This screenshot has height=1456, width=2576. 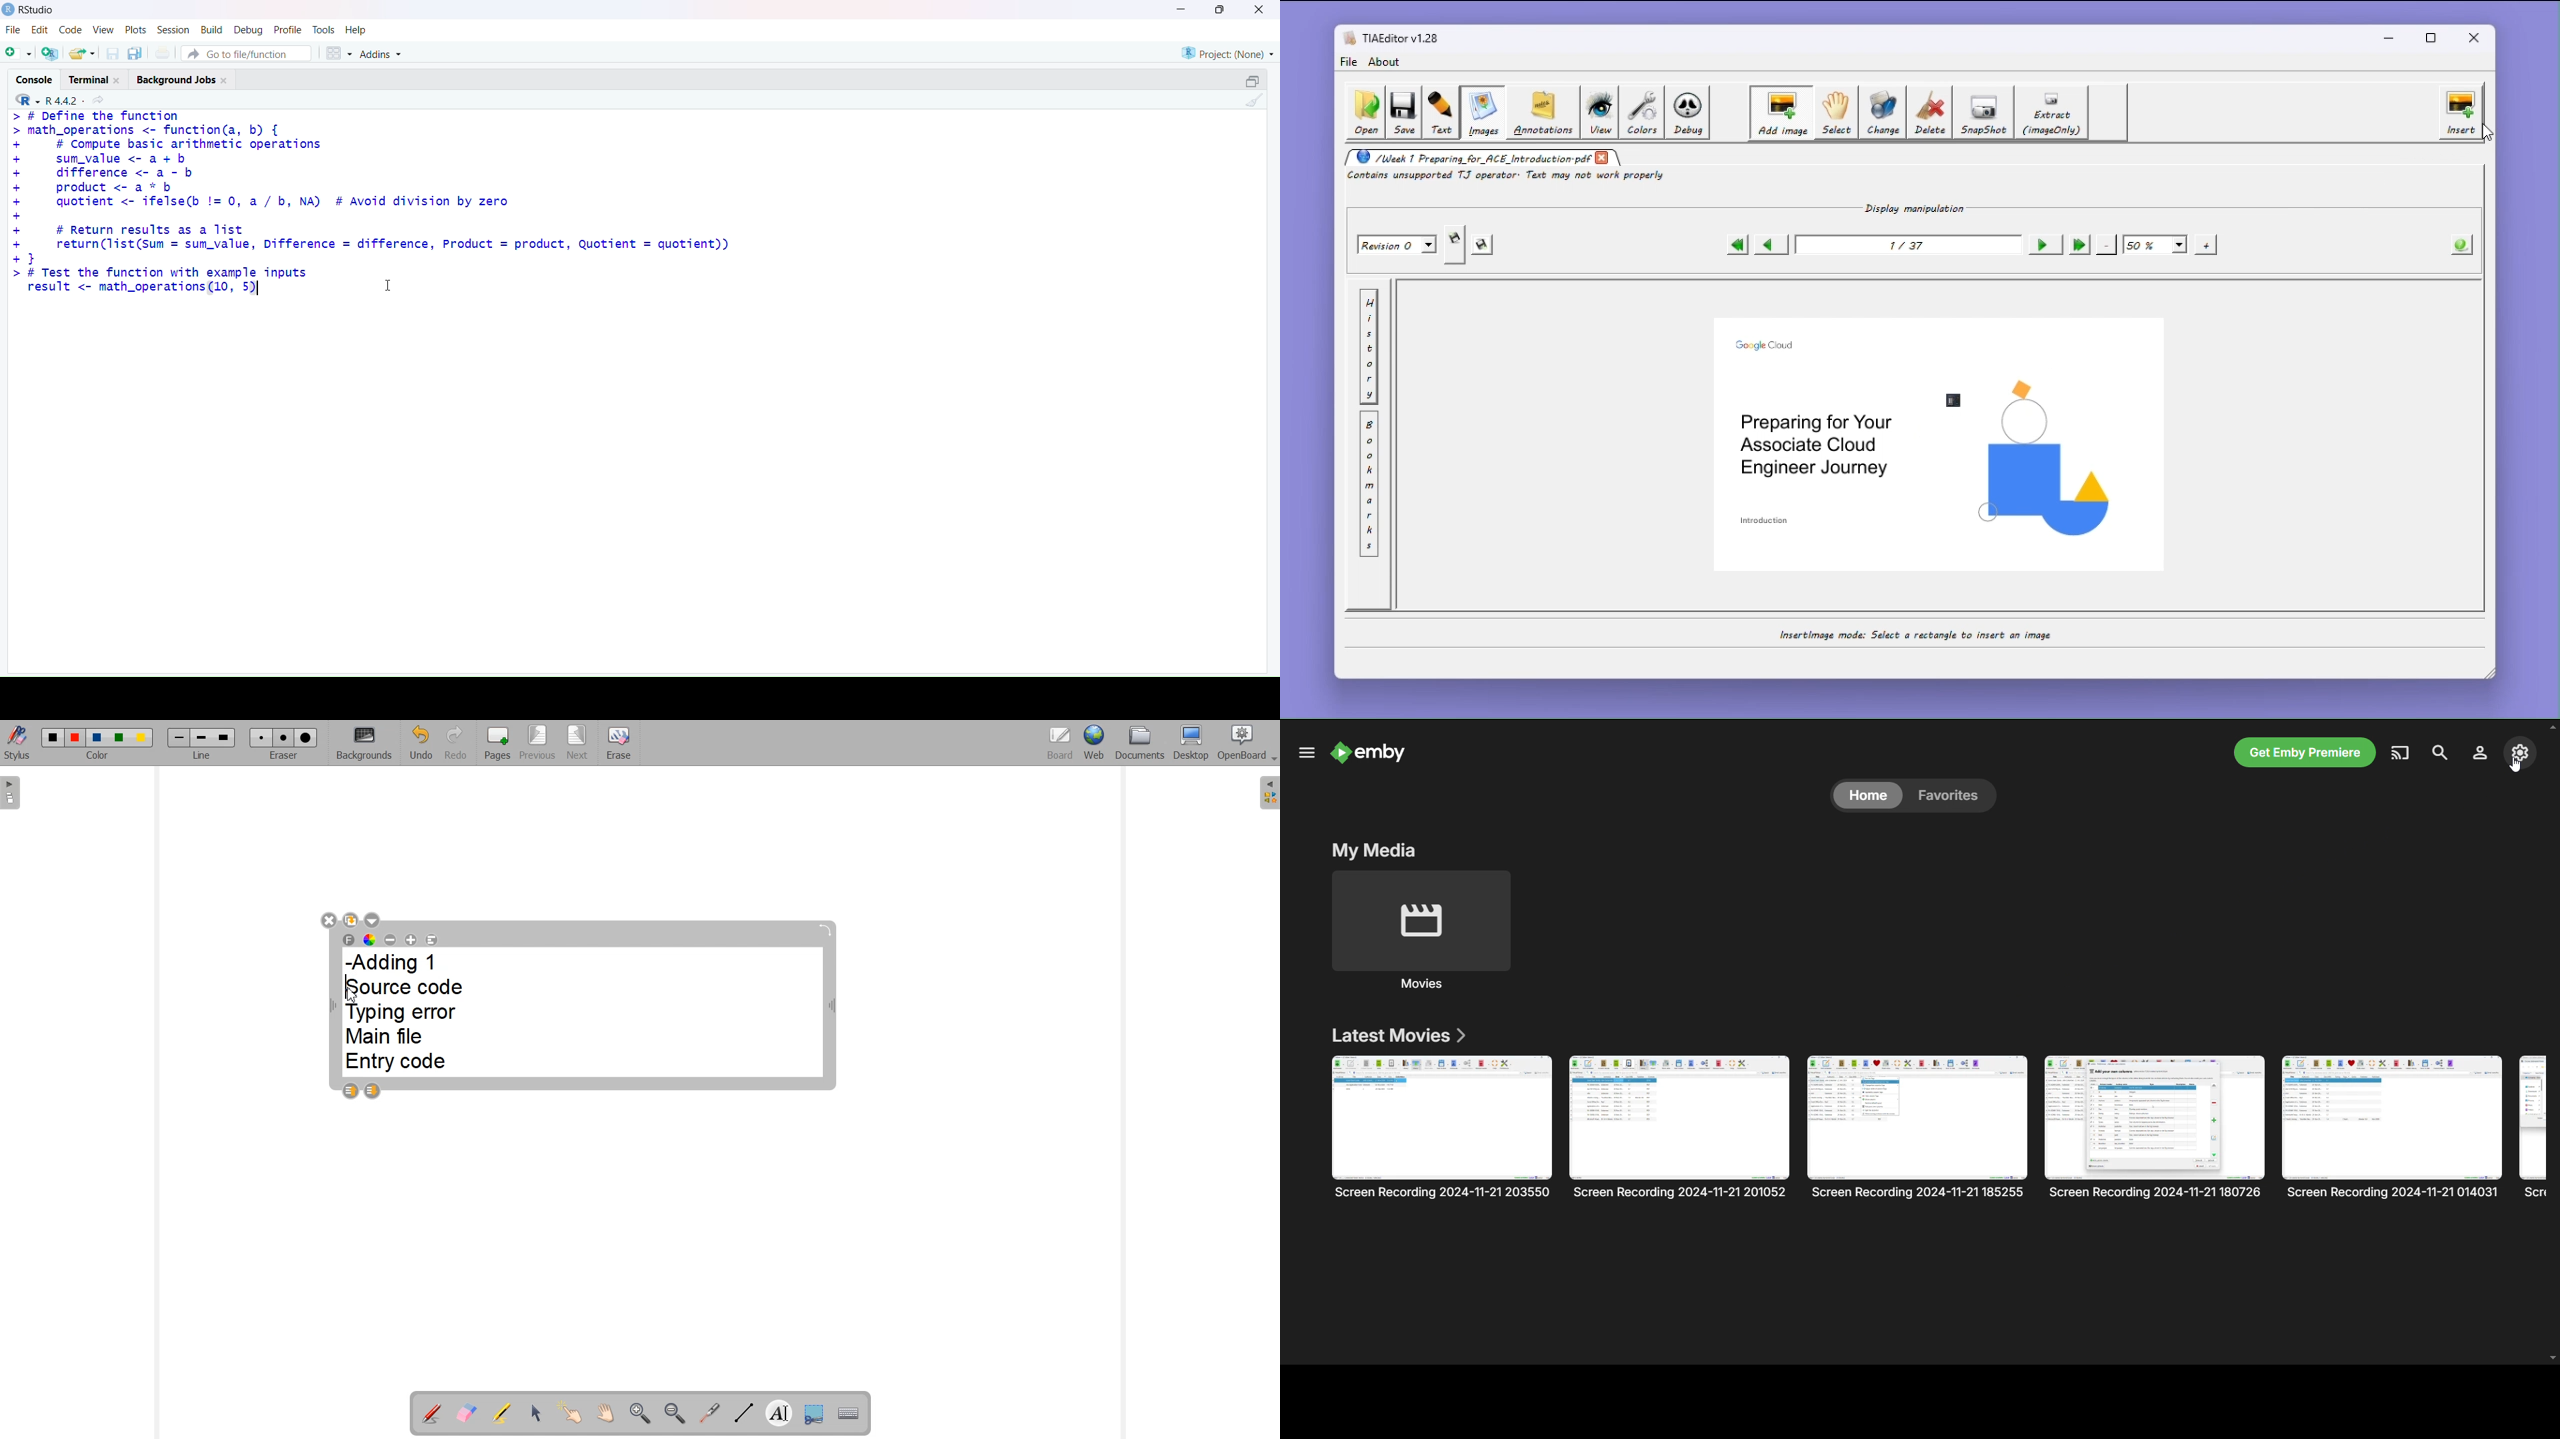 I want to click on Profile, so click(x=287, y=28).